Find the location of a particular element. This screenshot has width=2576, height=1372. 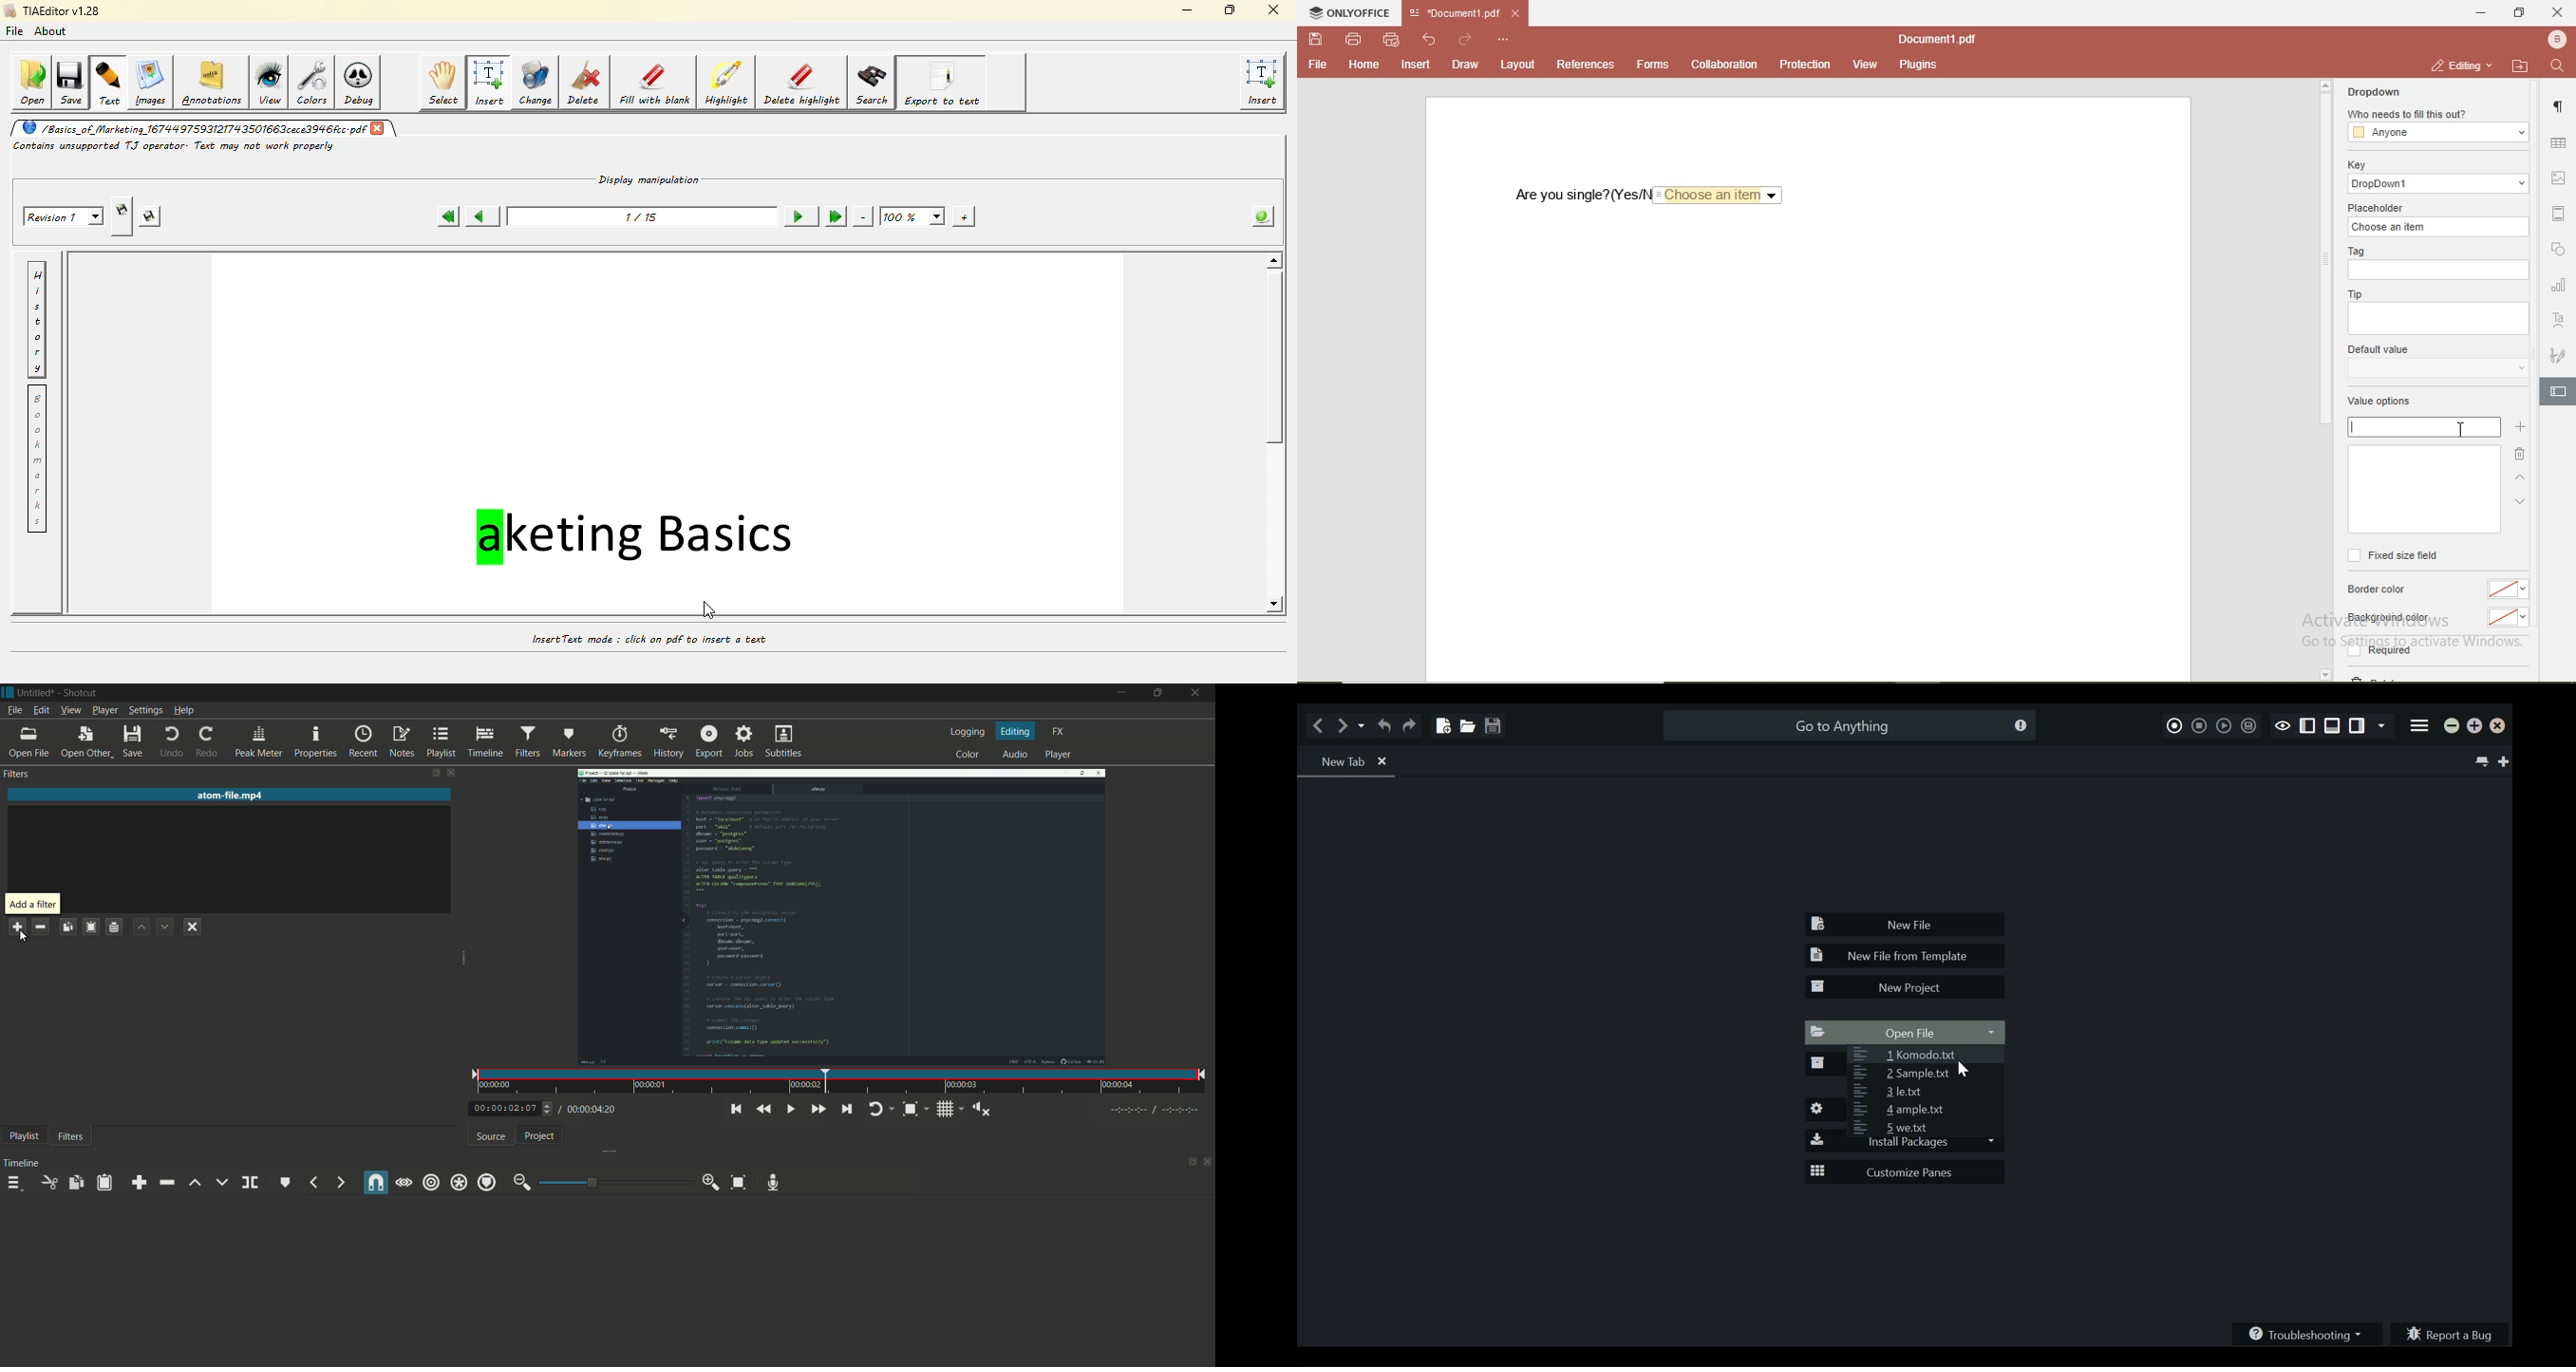

background color is located at coordinates (2393, 618).